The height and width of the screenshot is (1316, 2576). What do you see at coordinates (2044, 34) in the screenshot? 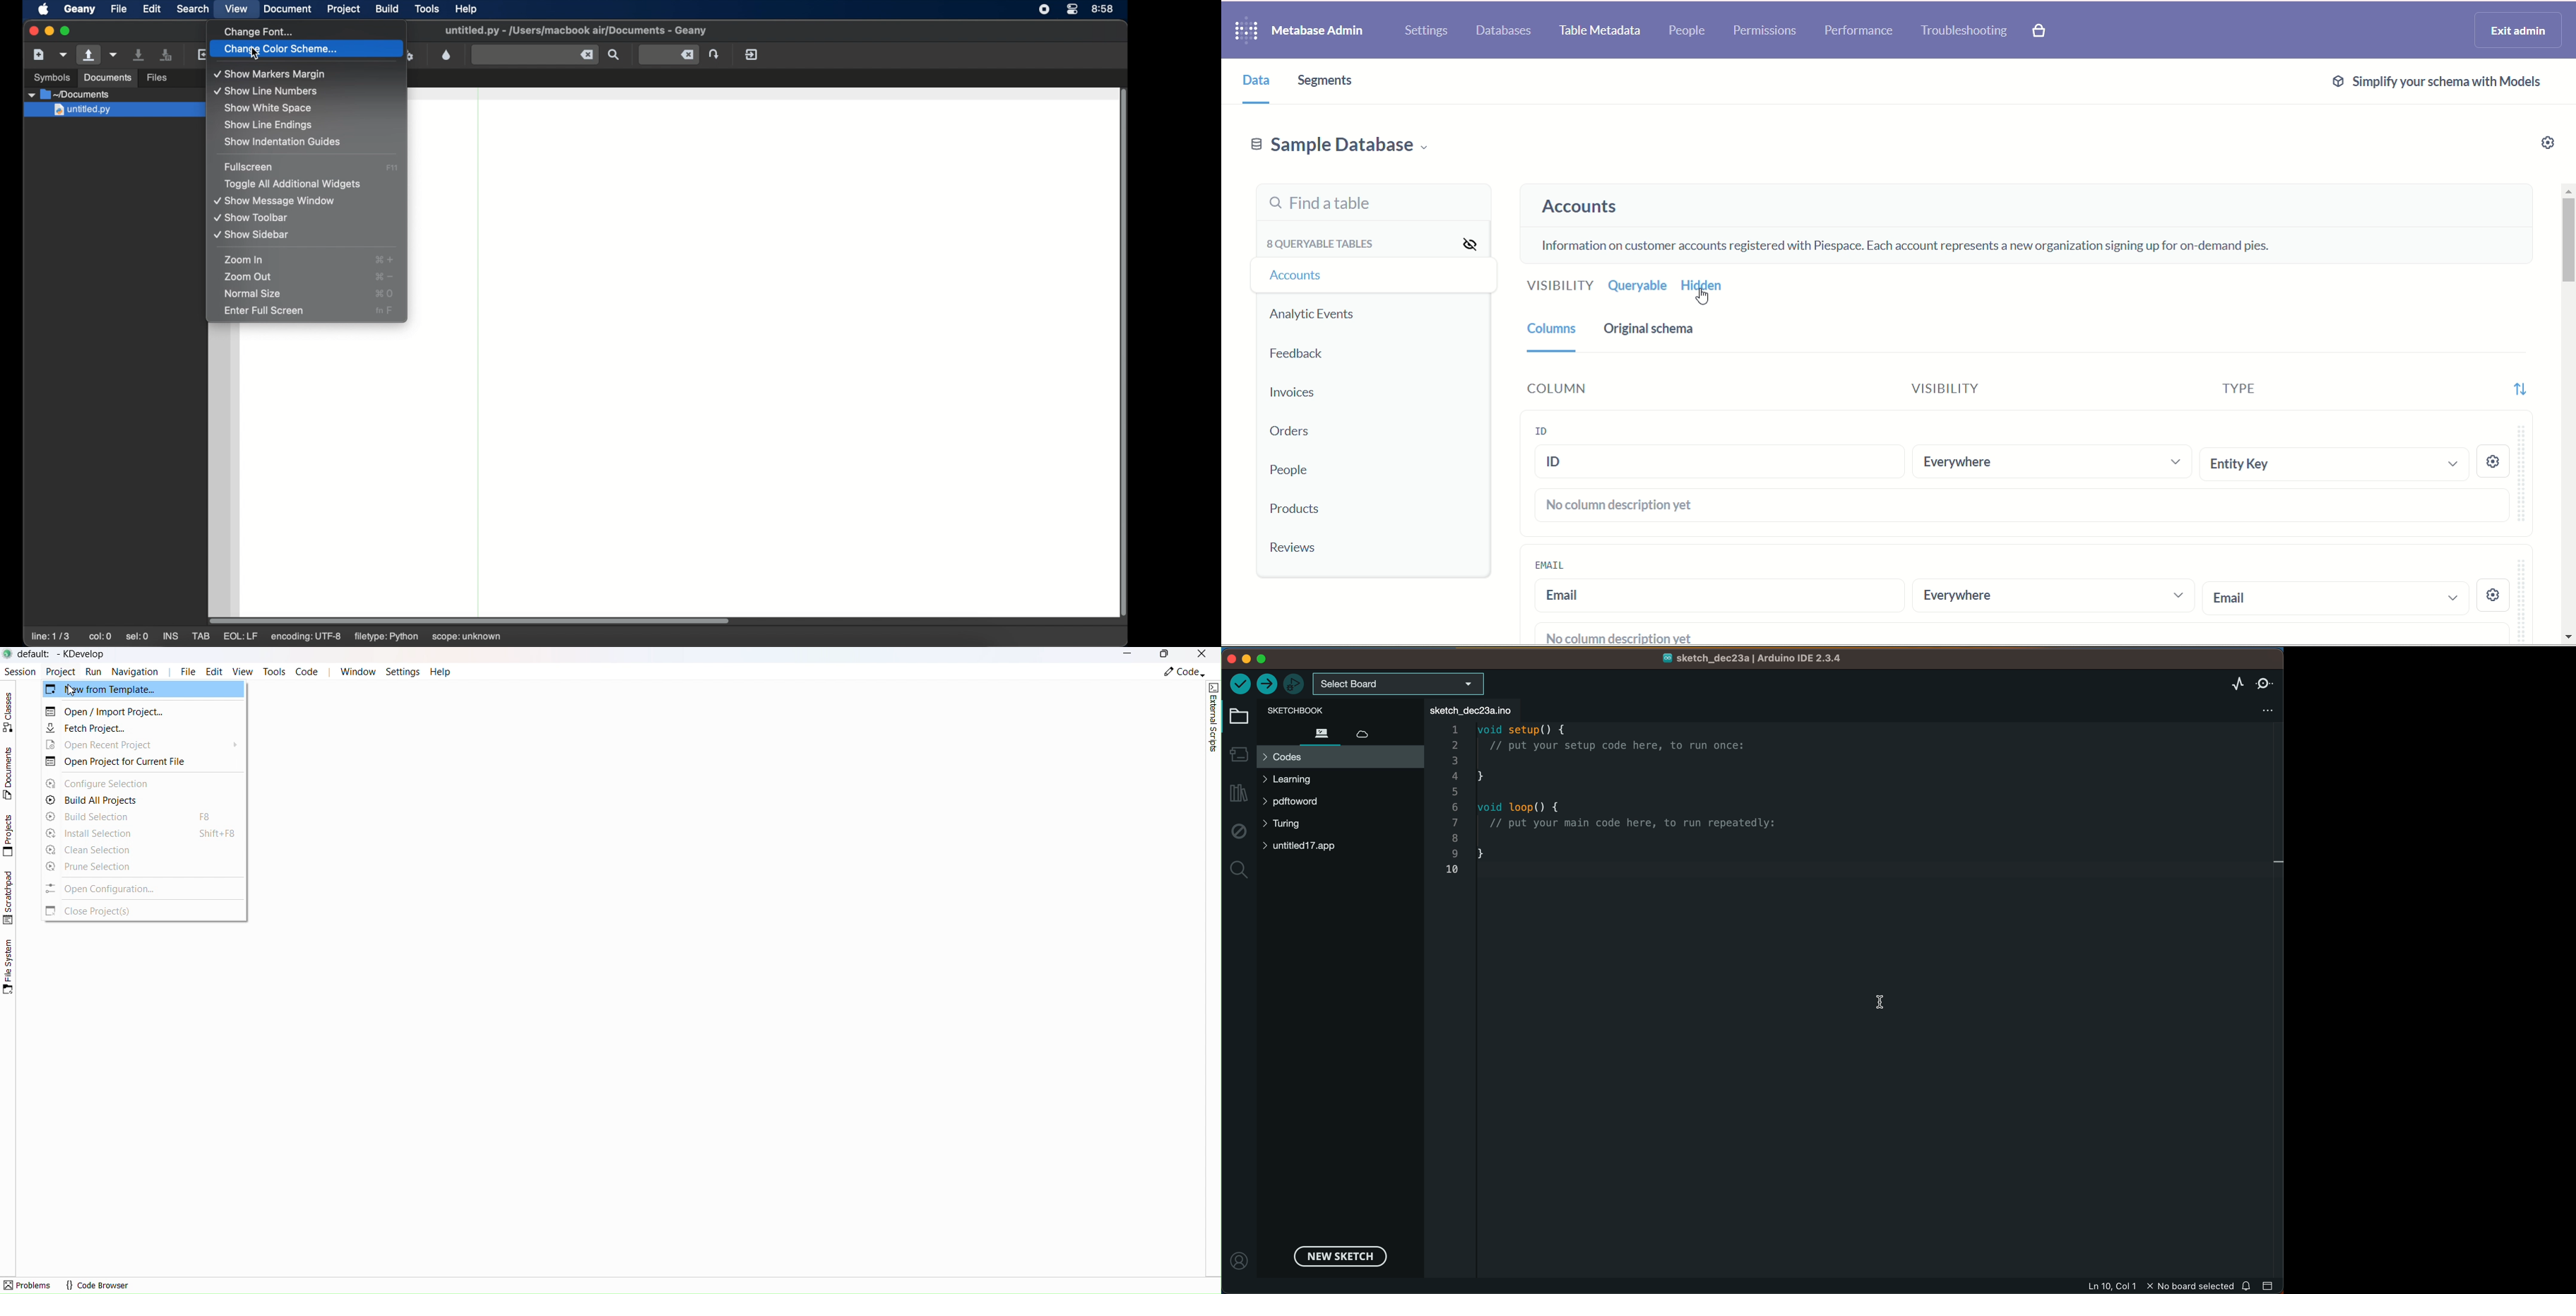
I see `paid features` at bounding box center [2044, 34].